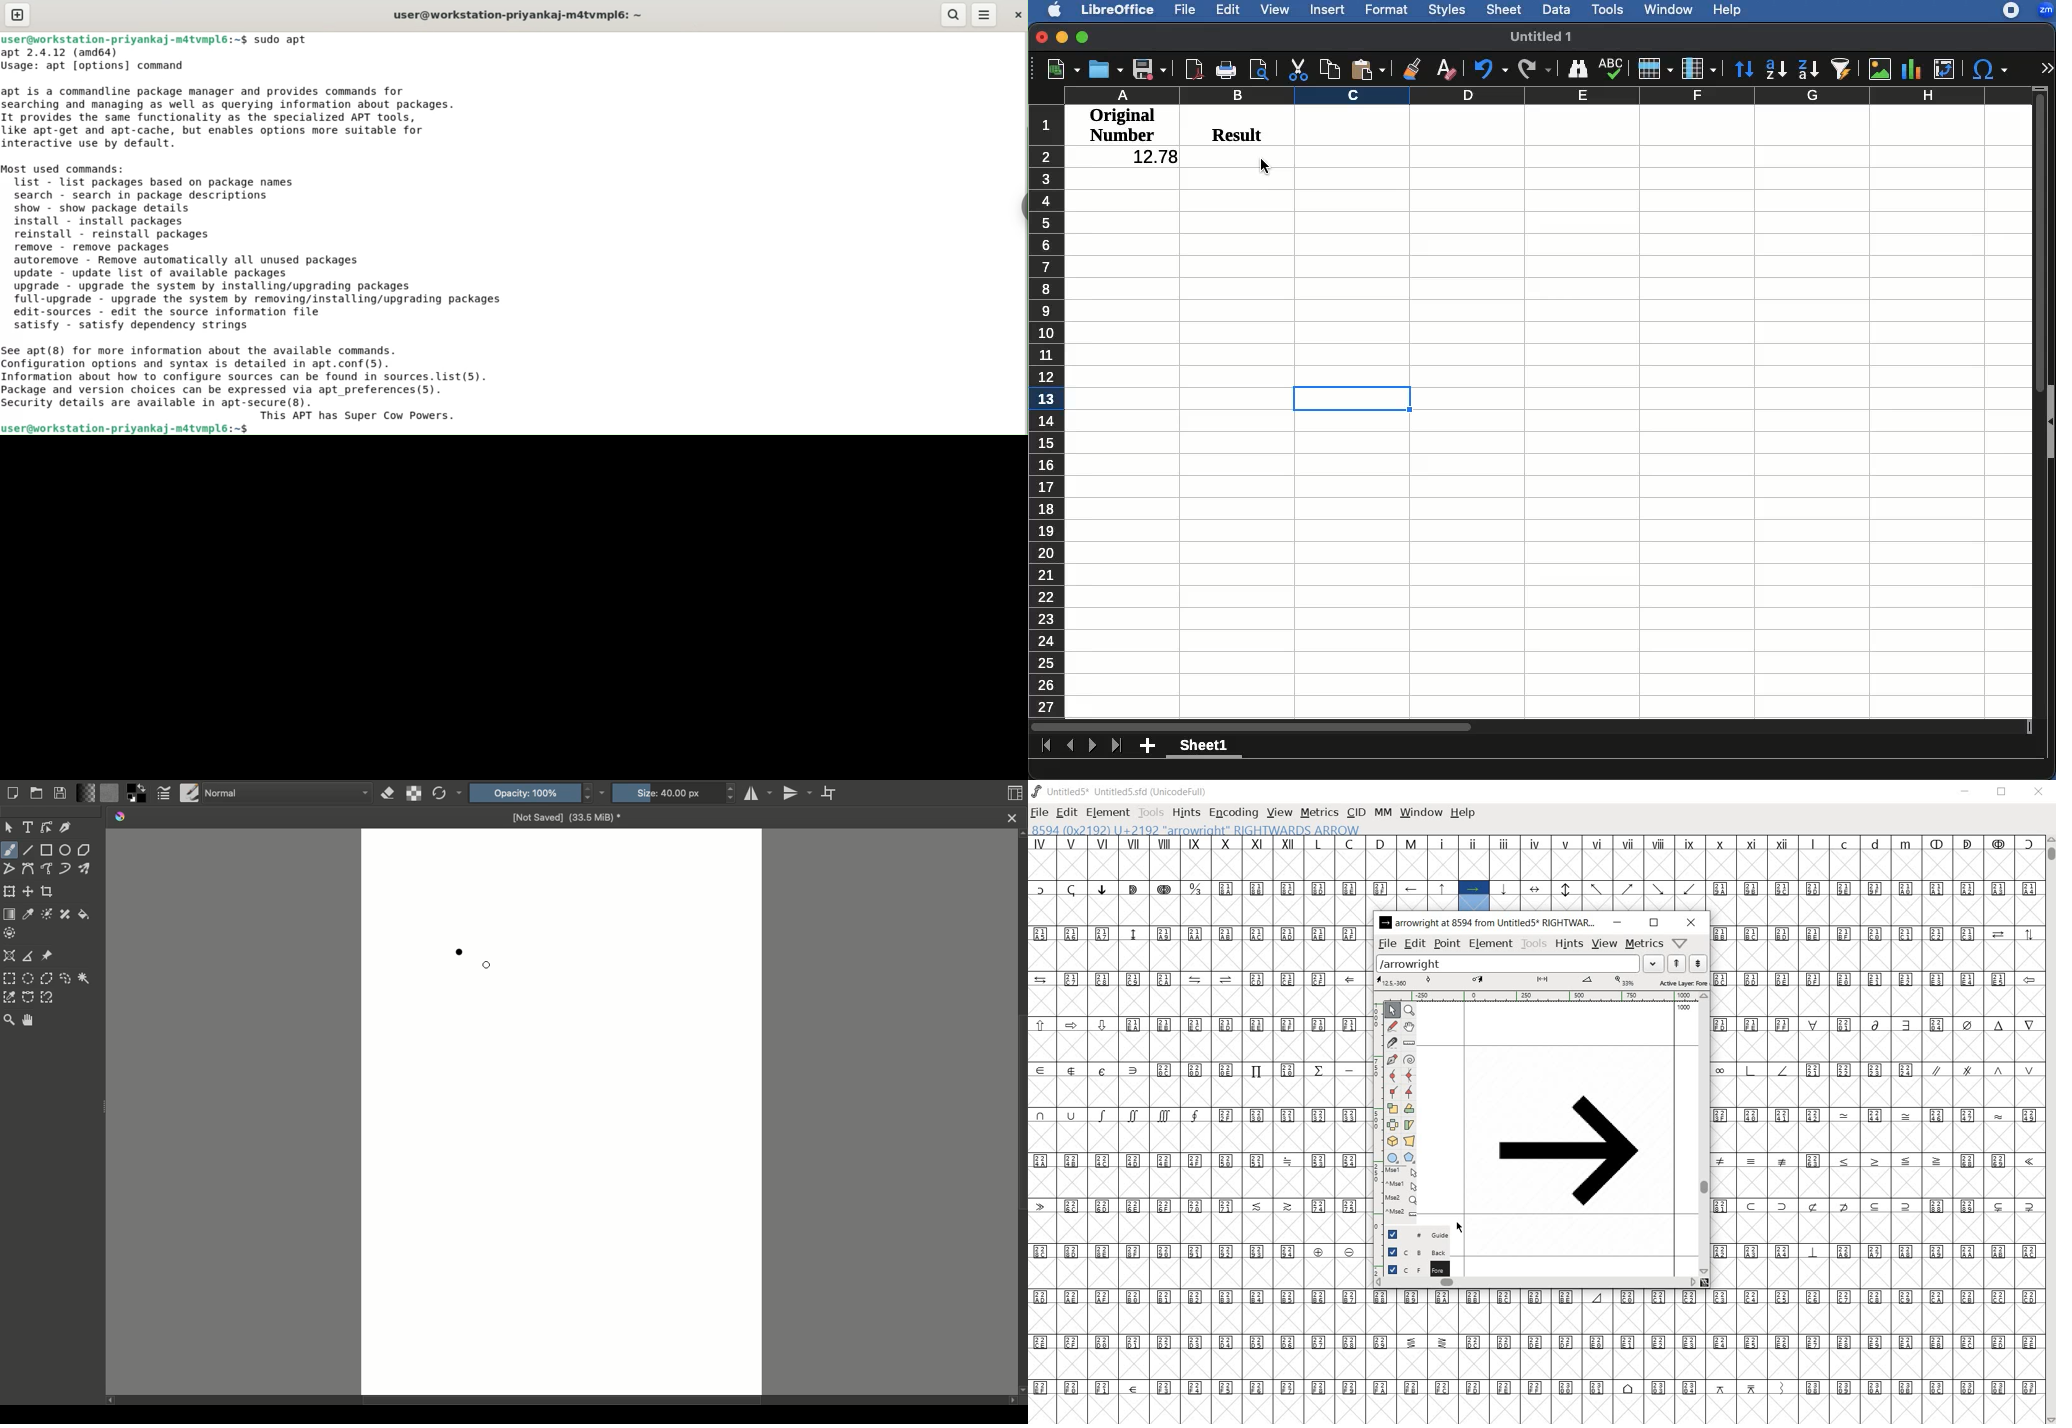  I want to click on Fill patterns, so click(110, 794).